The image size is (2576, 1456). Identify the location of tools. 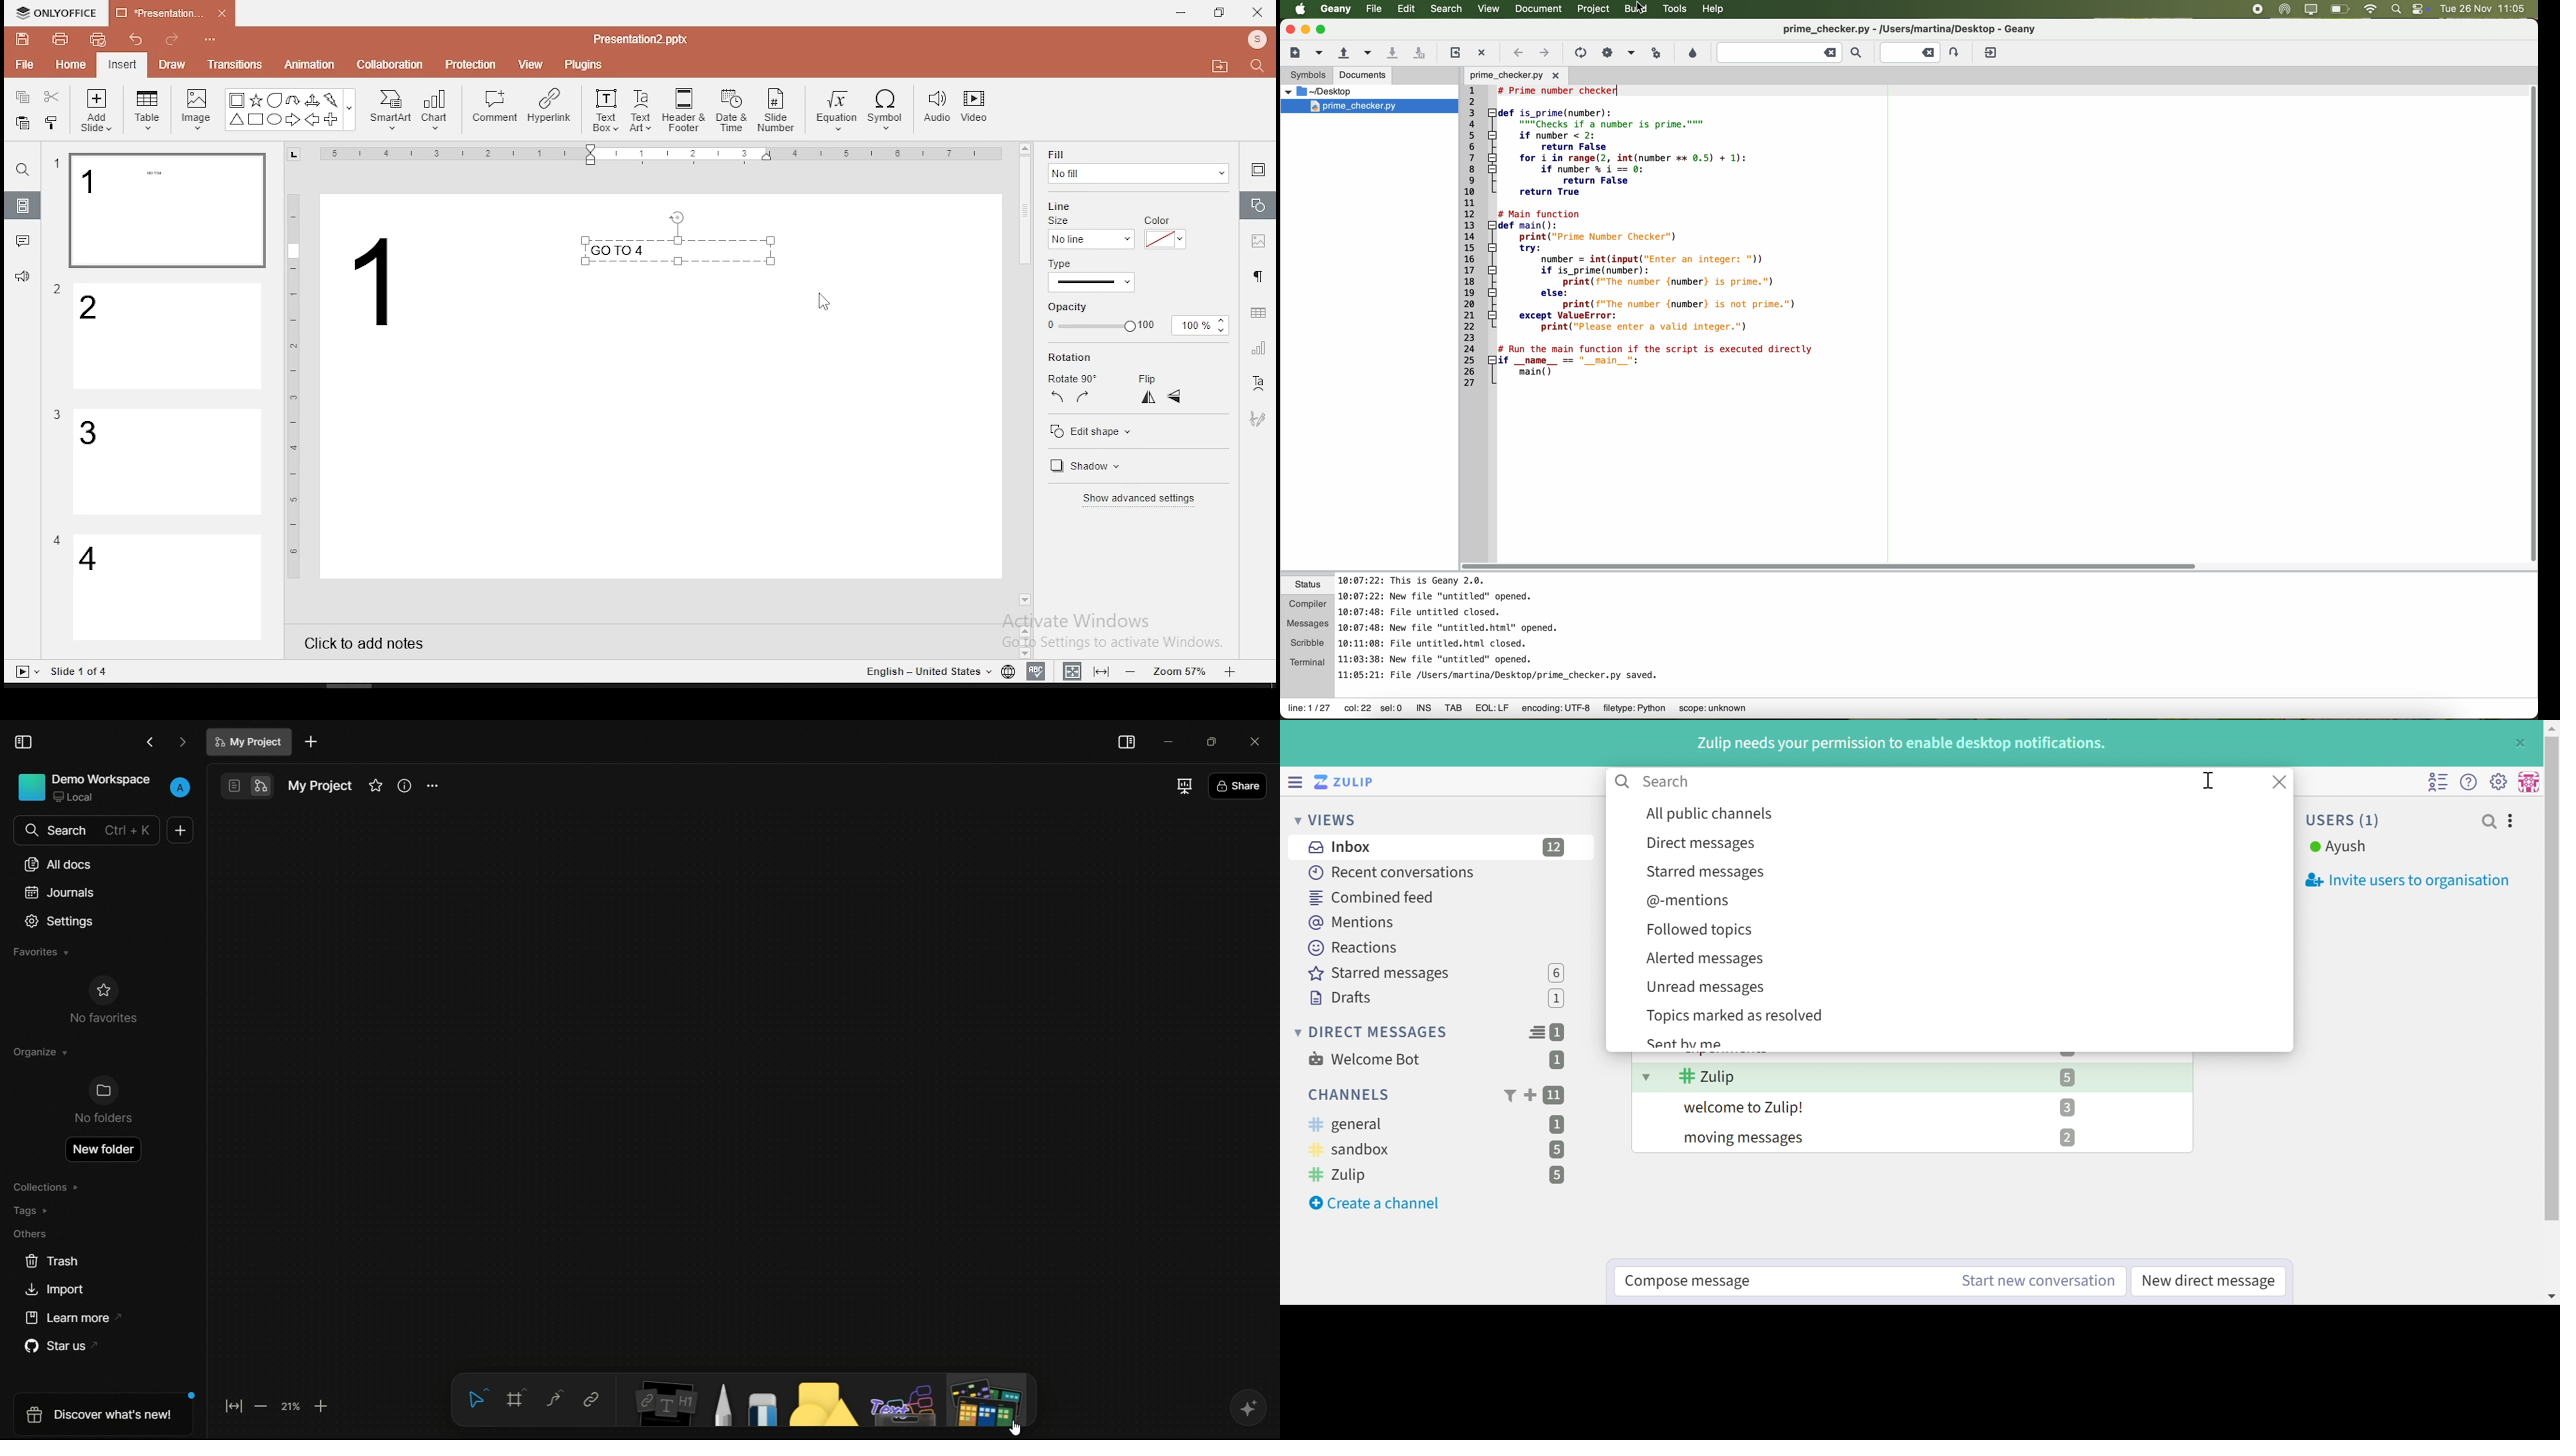
(1676, 10).